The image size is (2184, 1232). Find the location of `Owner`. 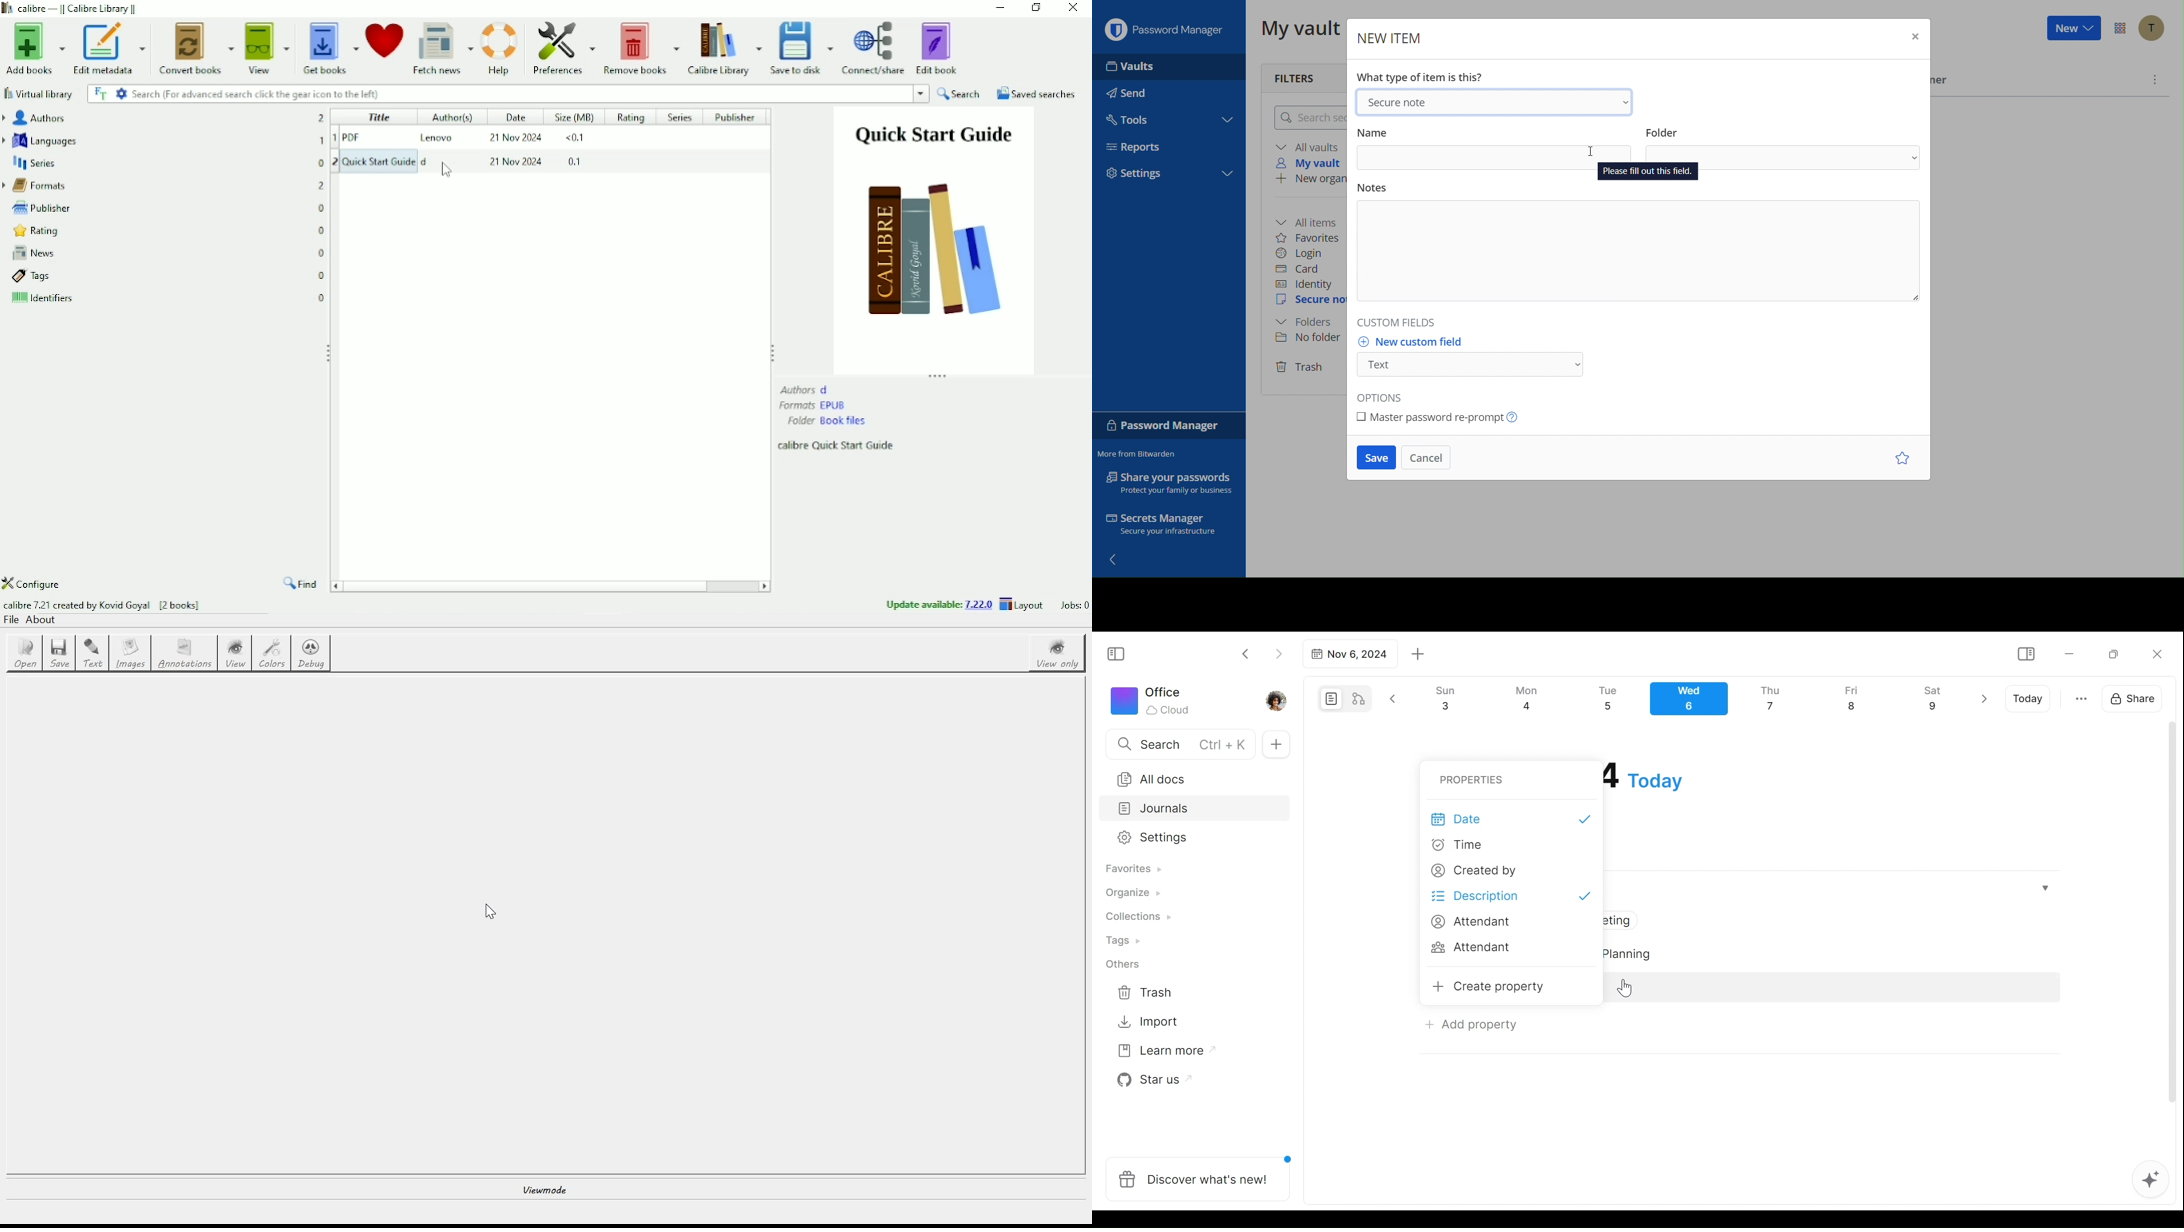

Owner is located at coordinates (1943, 82).